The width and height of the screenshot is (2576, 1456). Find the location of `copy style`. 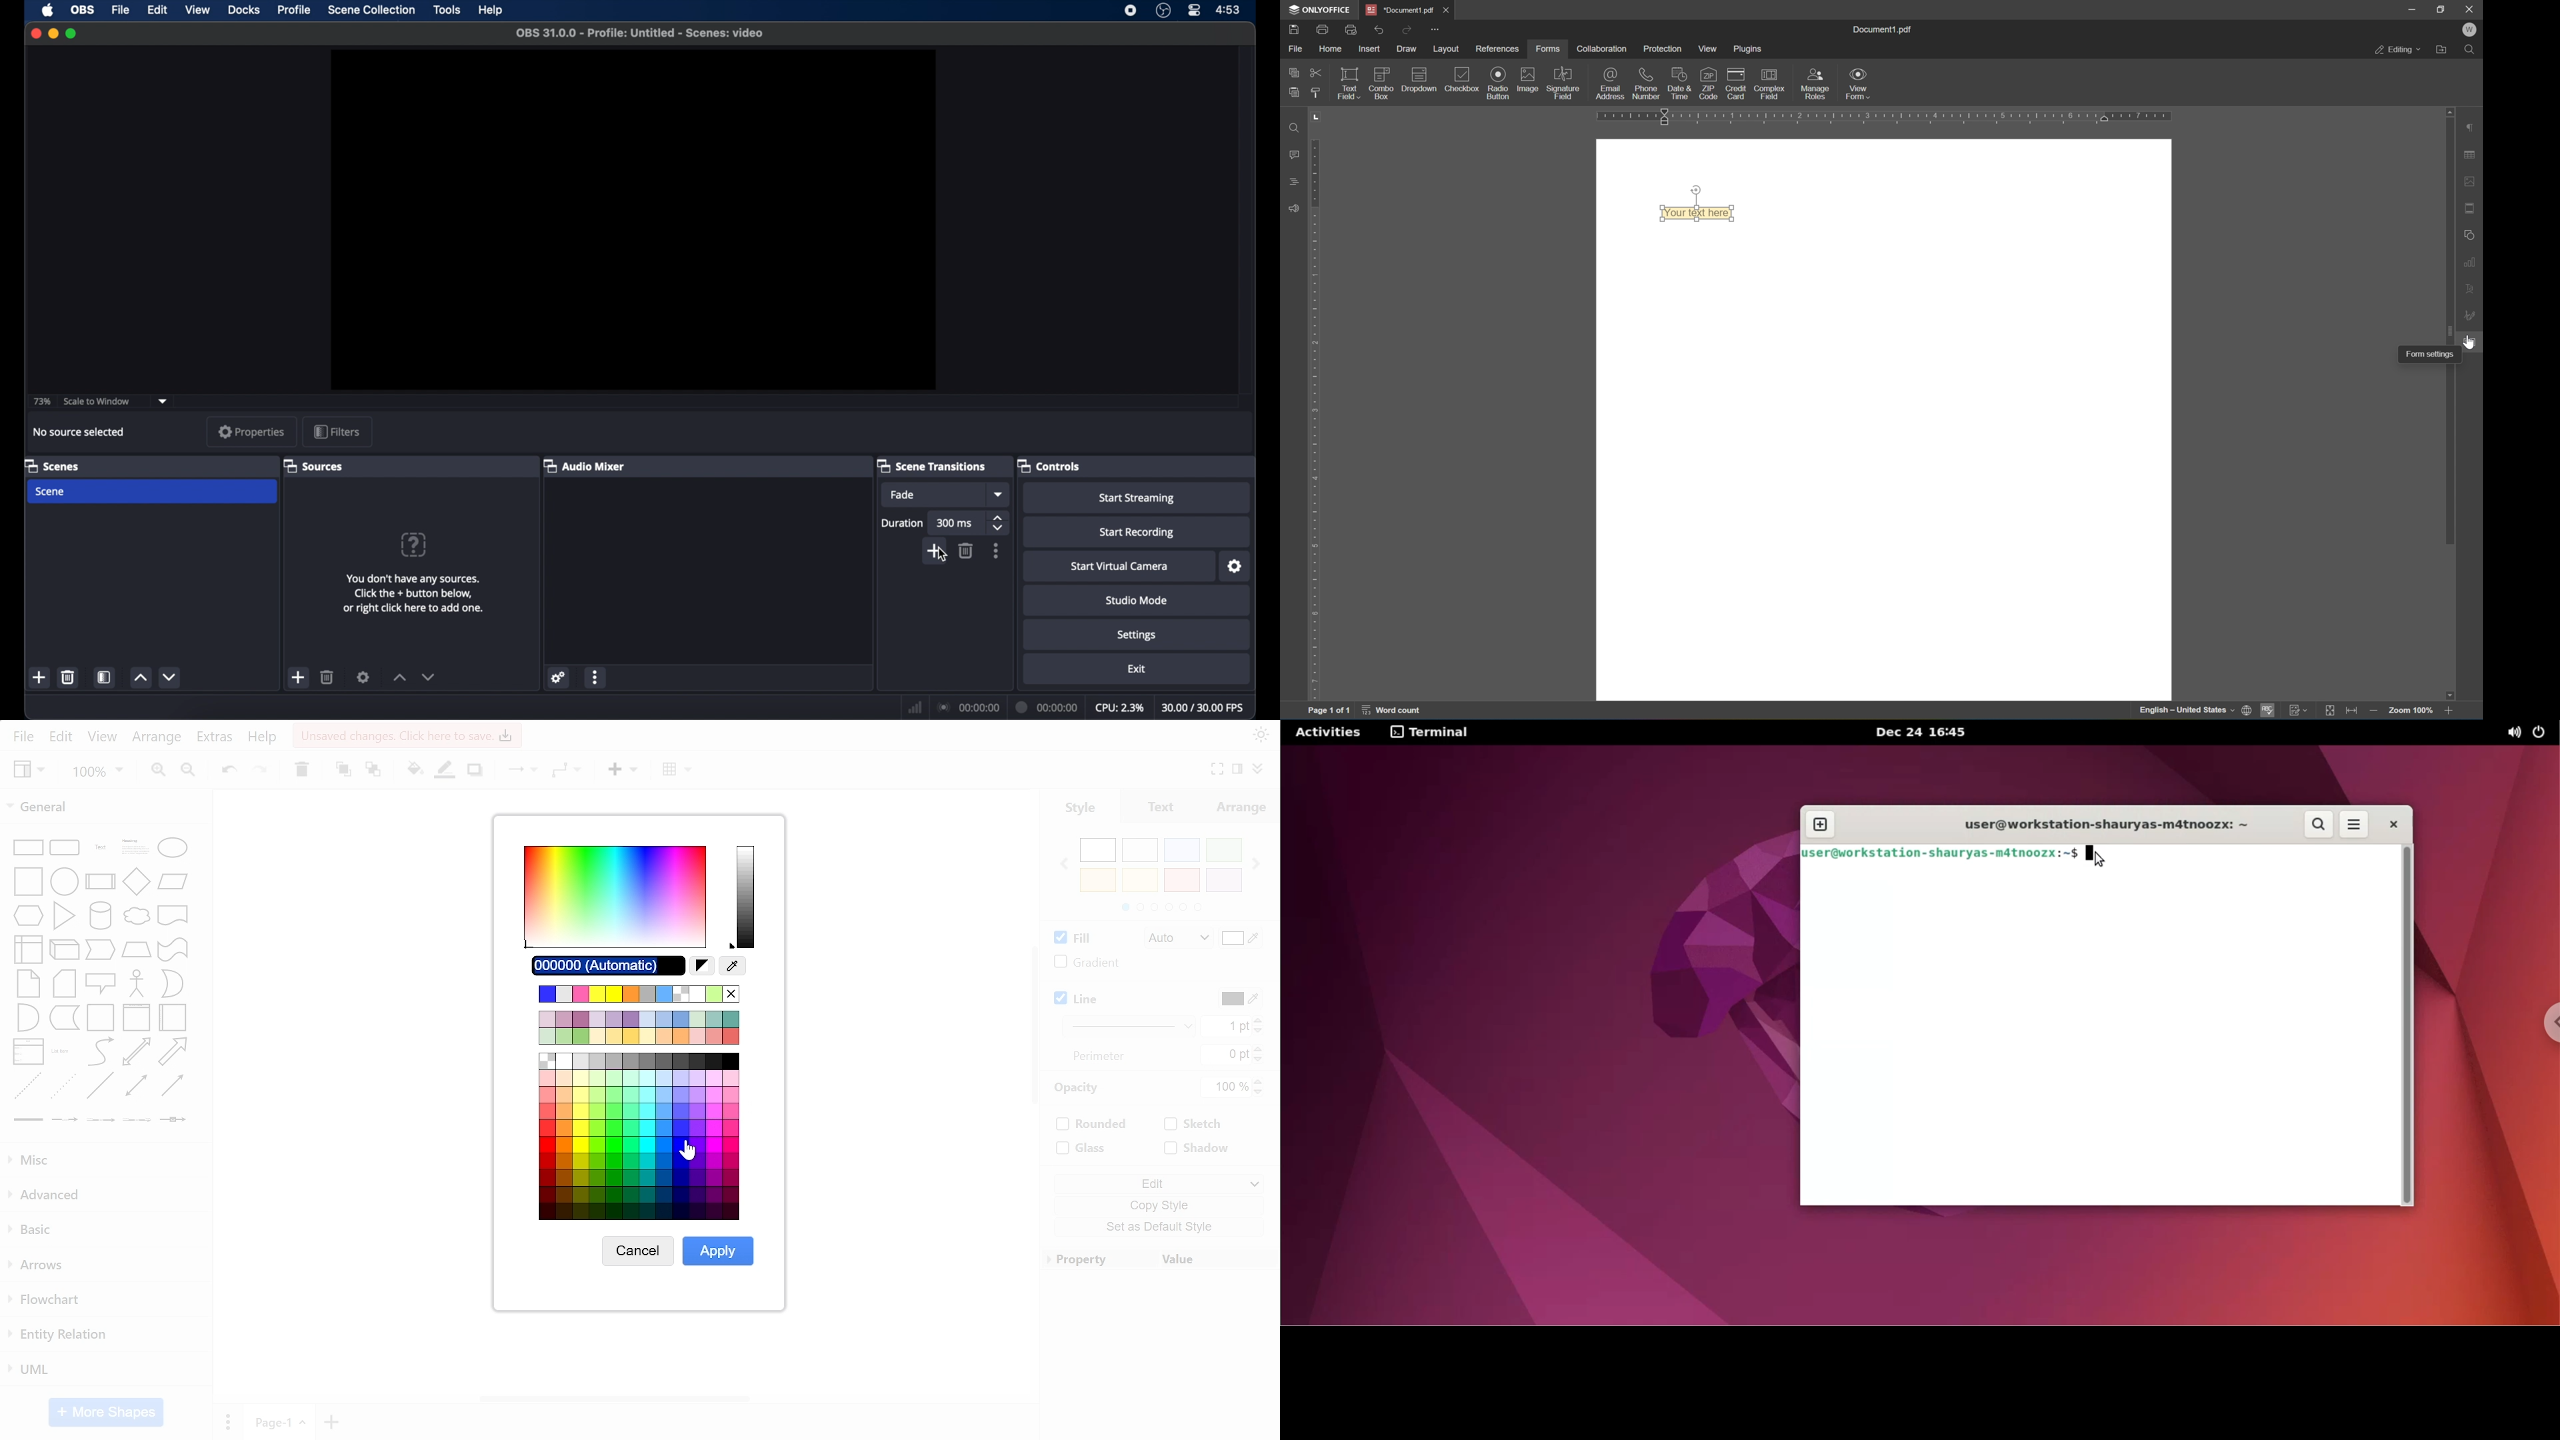

copy style is located at coordinates (1154, 1205).